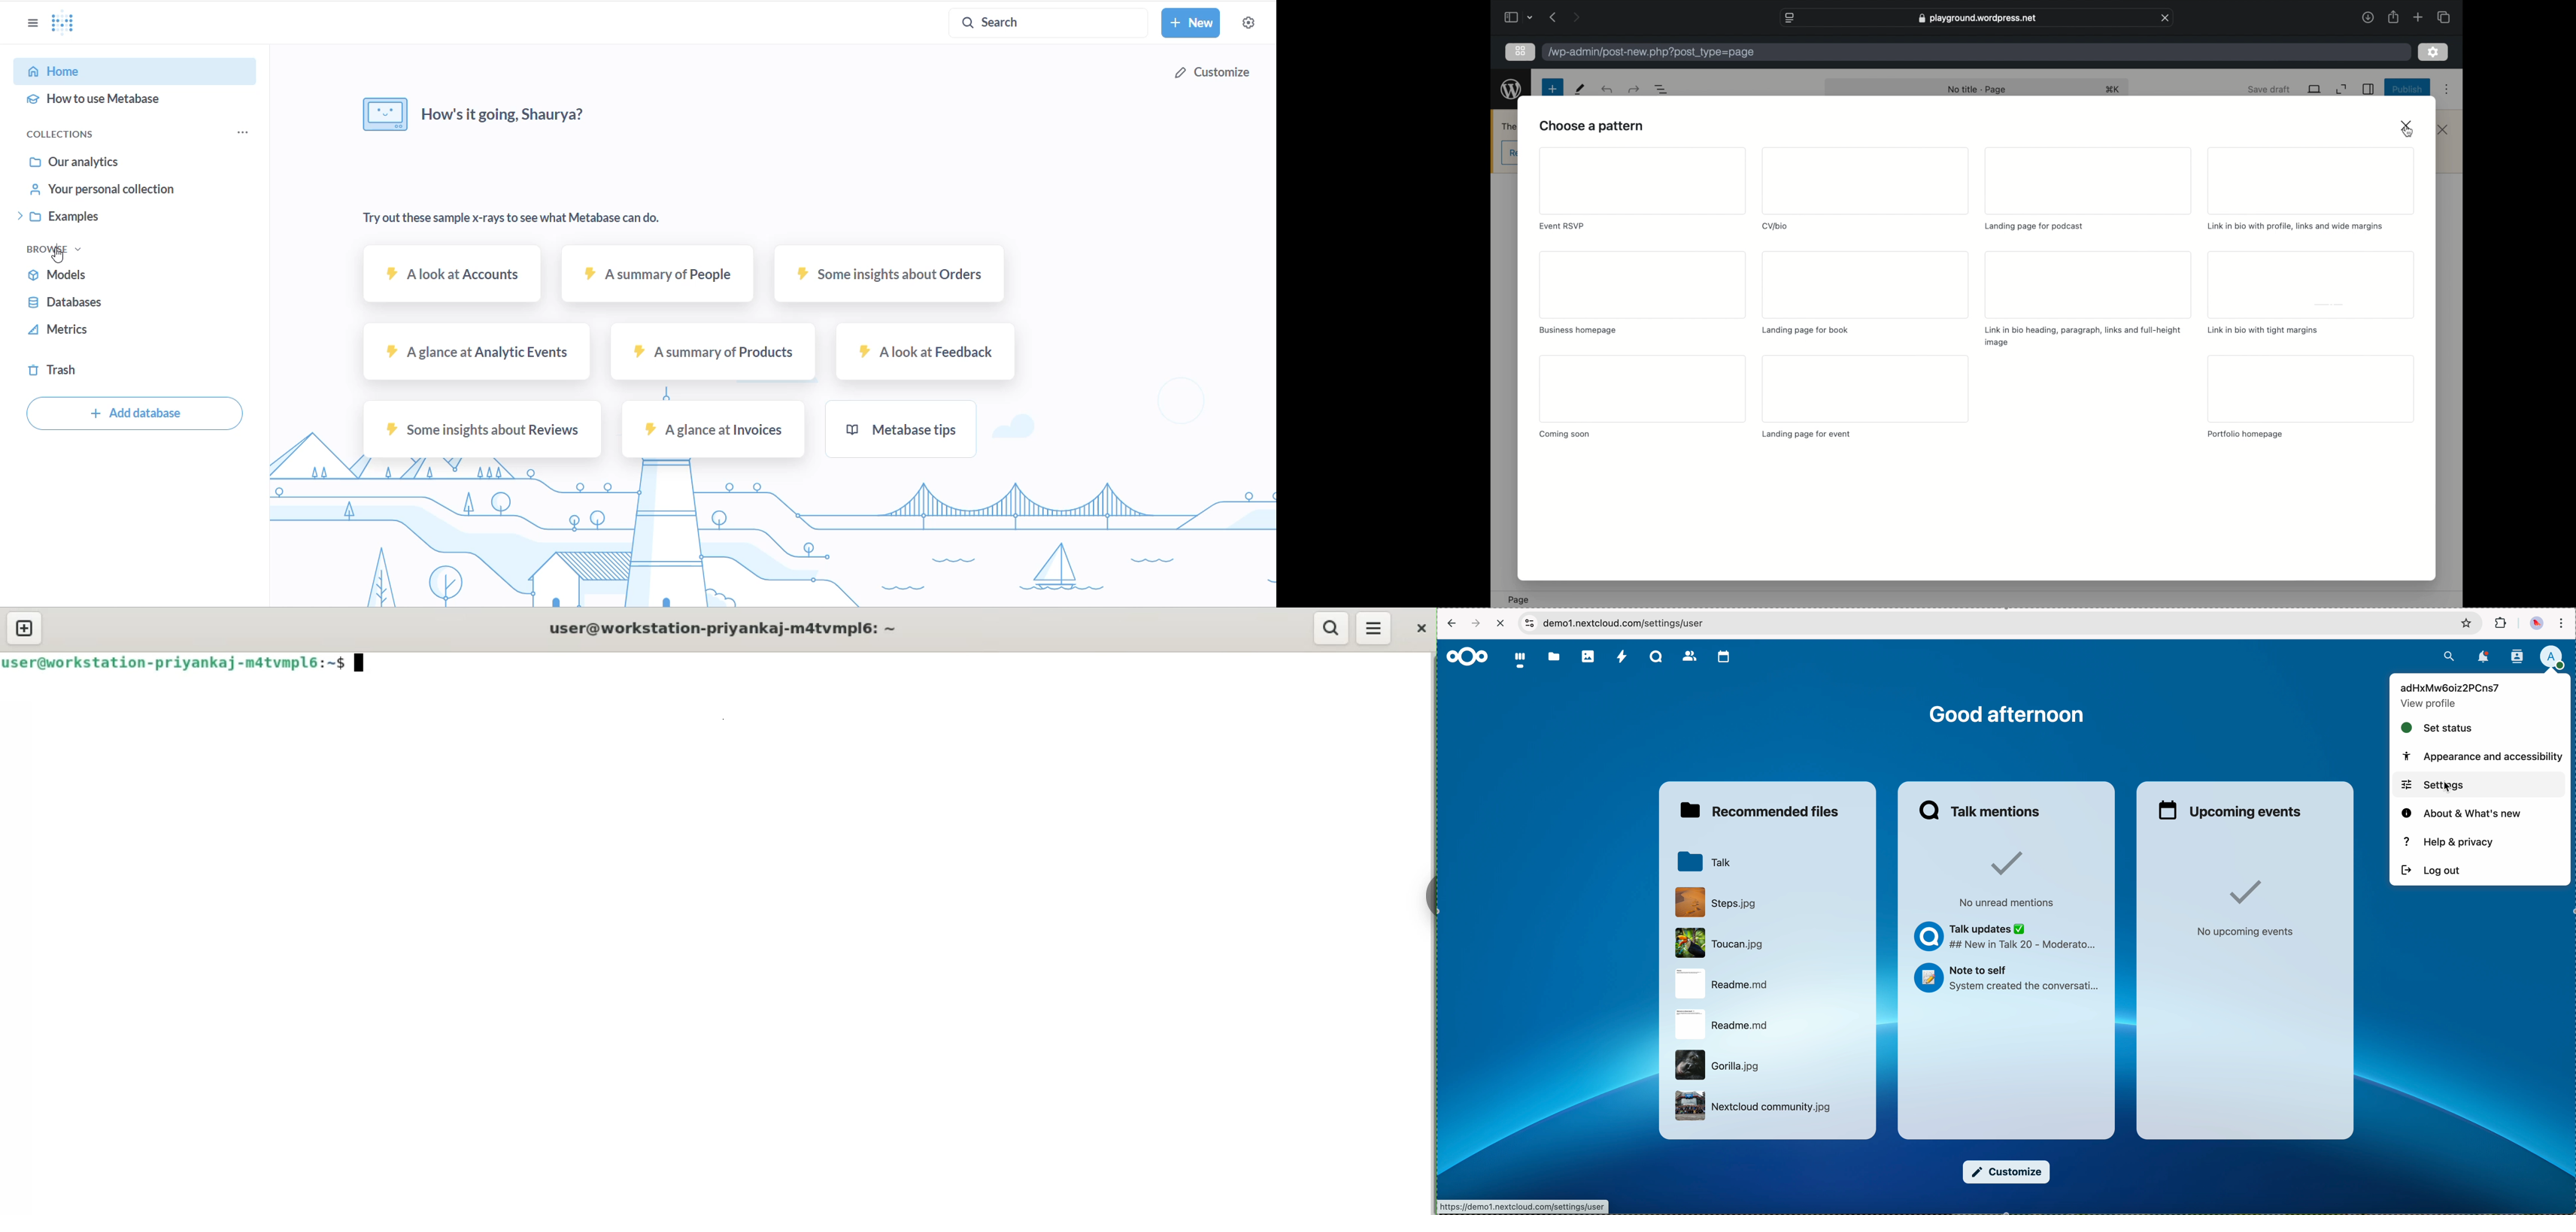  I want to click on cursor, so click(55, 255).